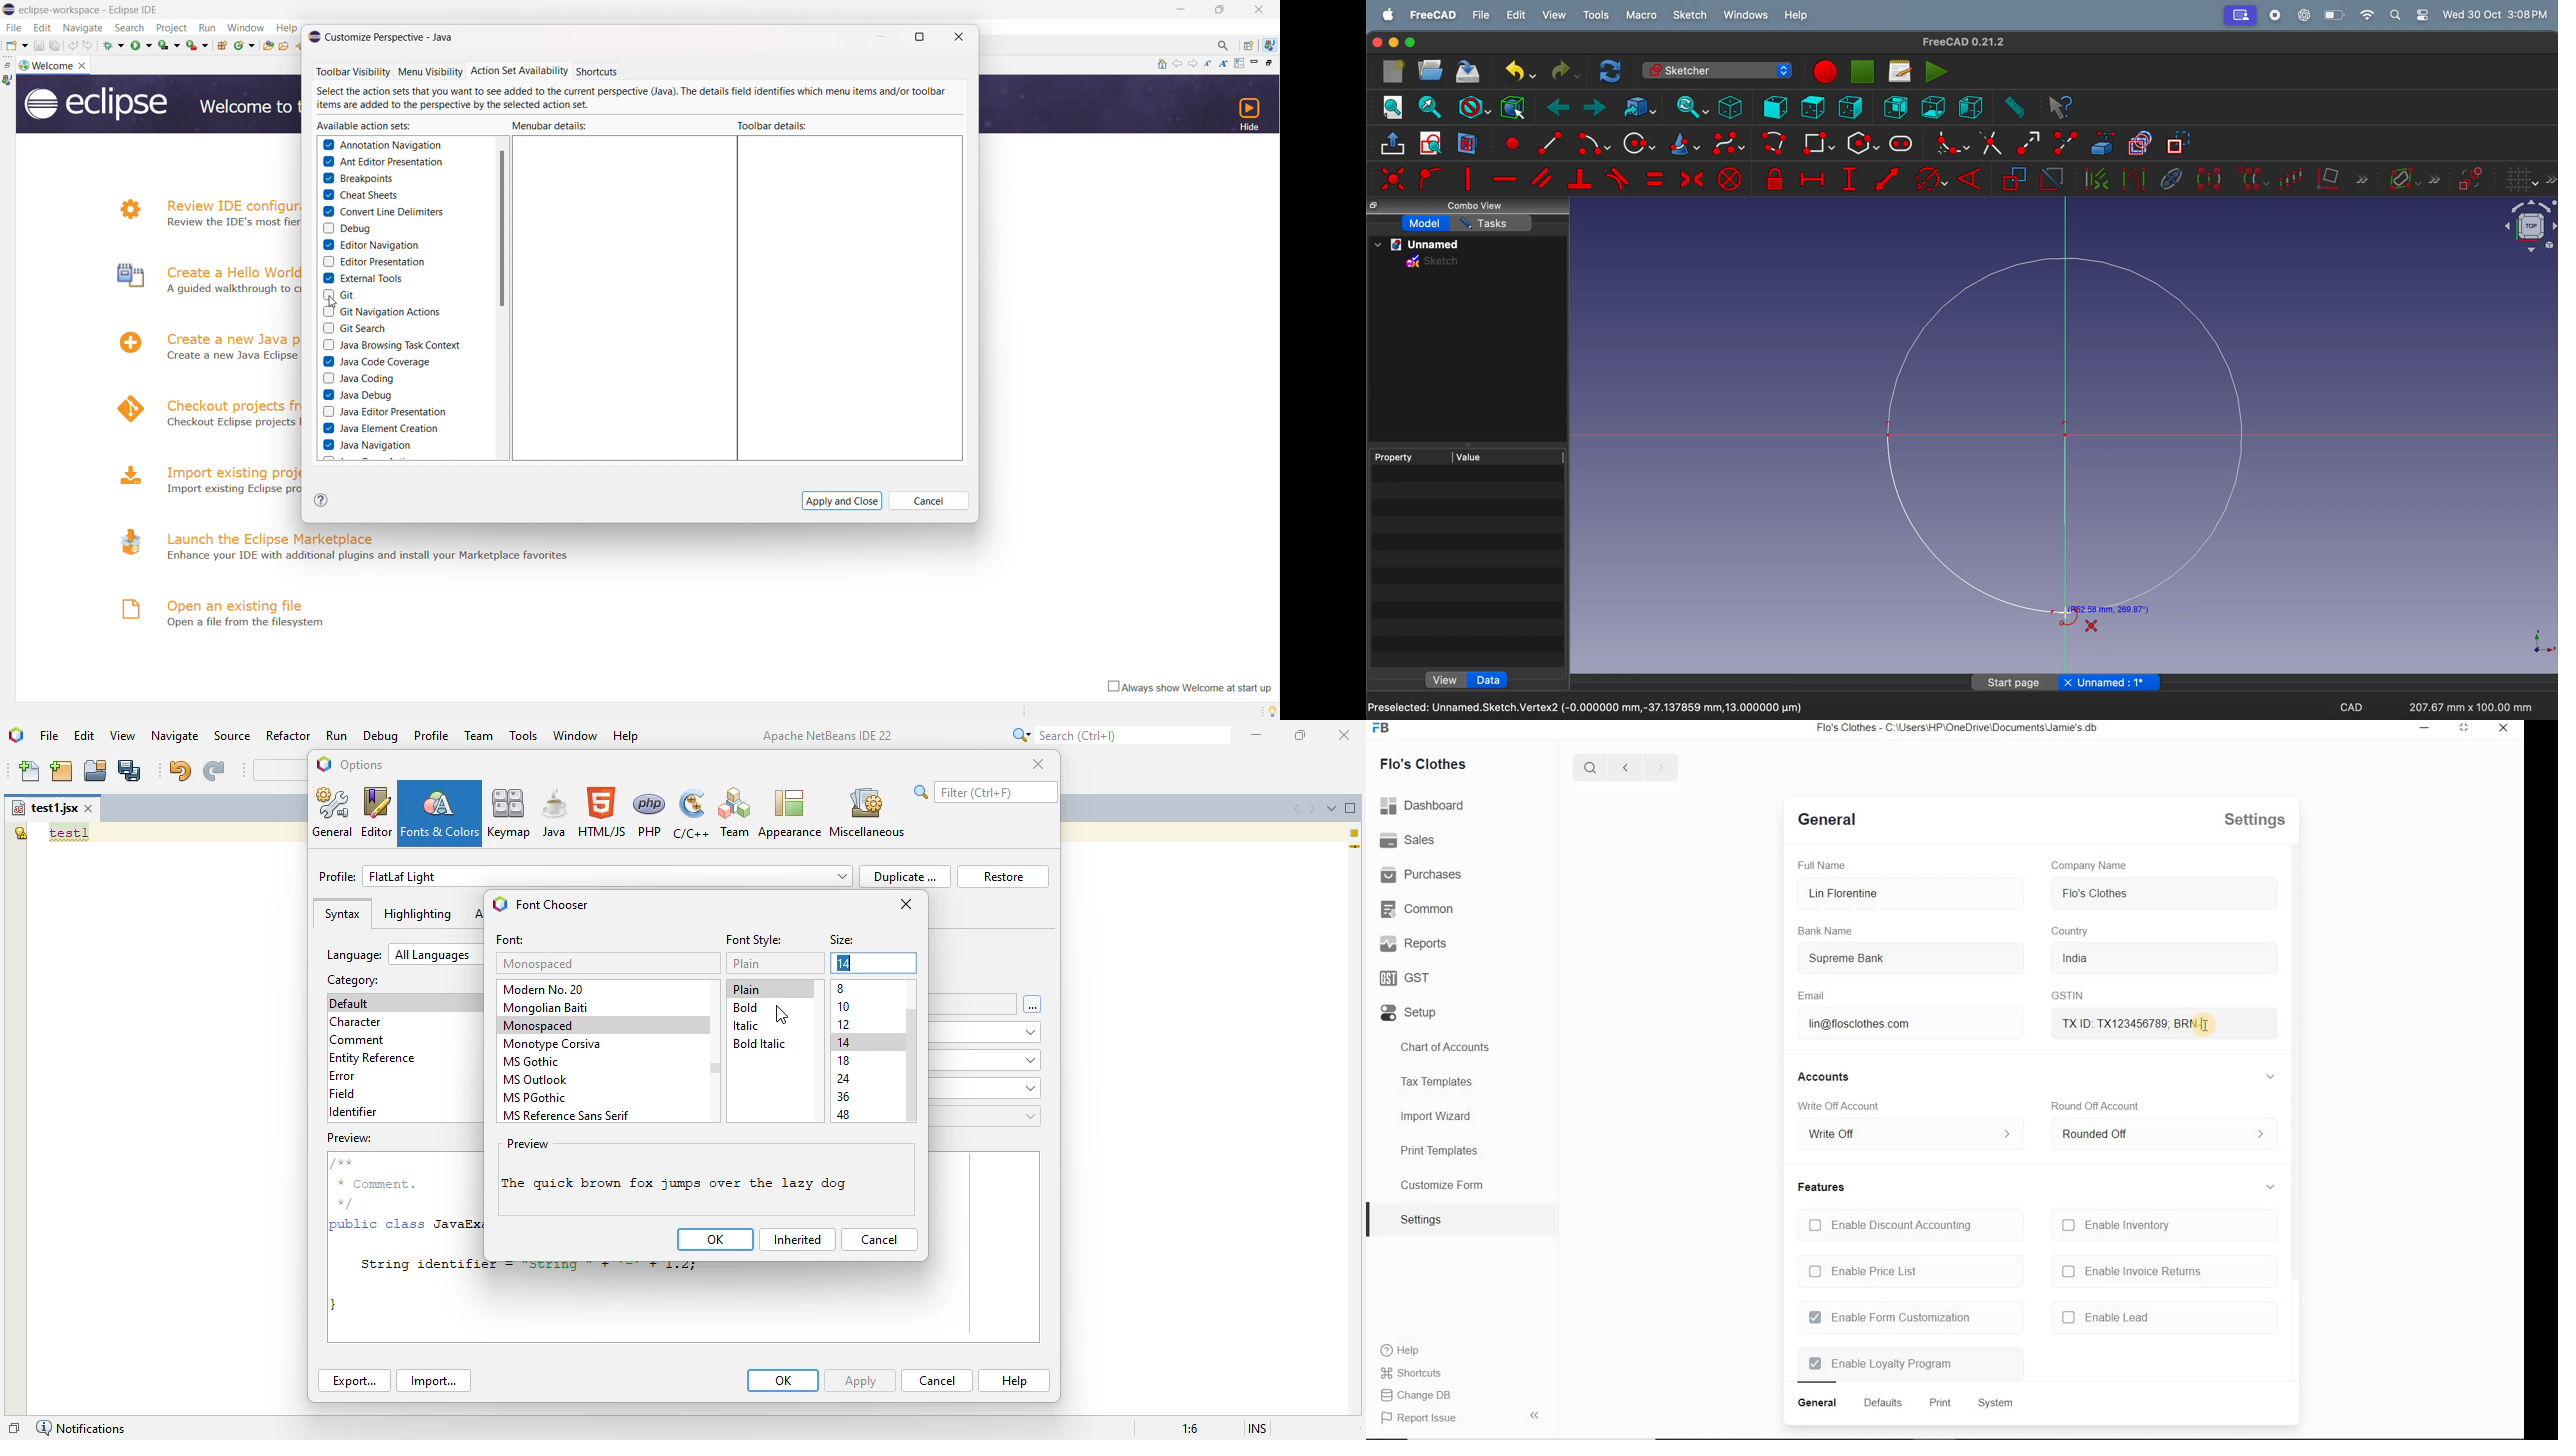 This screenshot has height=1456, width=2576. I want to click on Setup, so click(1412, 1011).